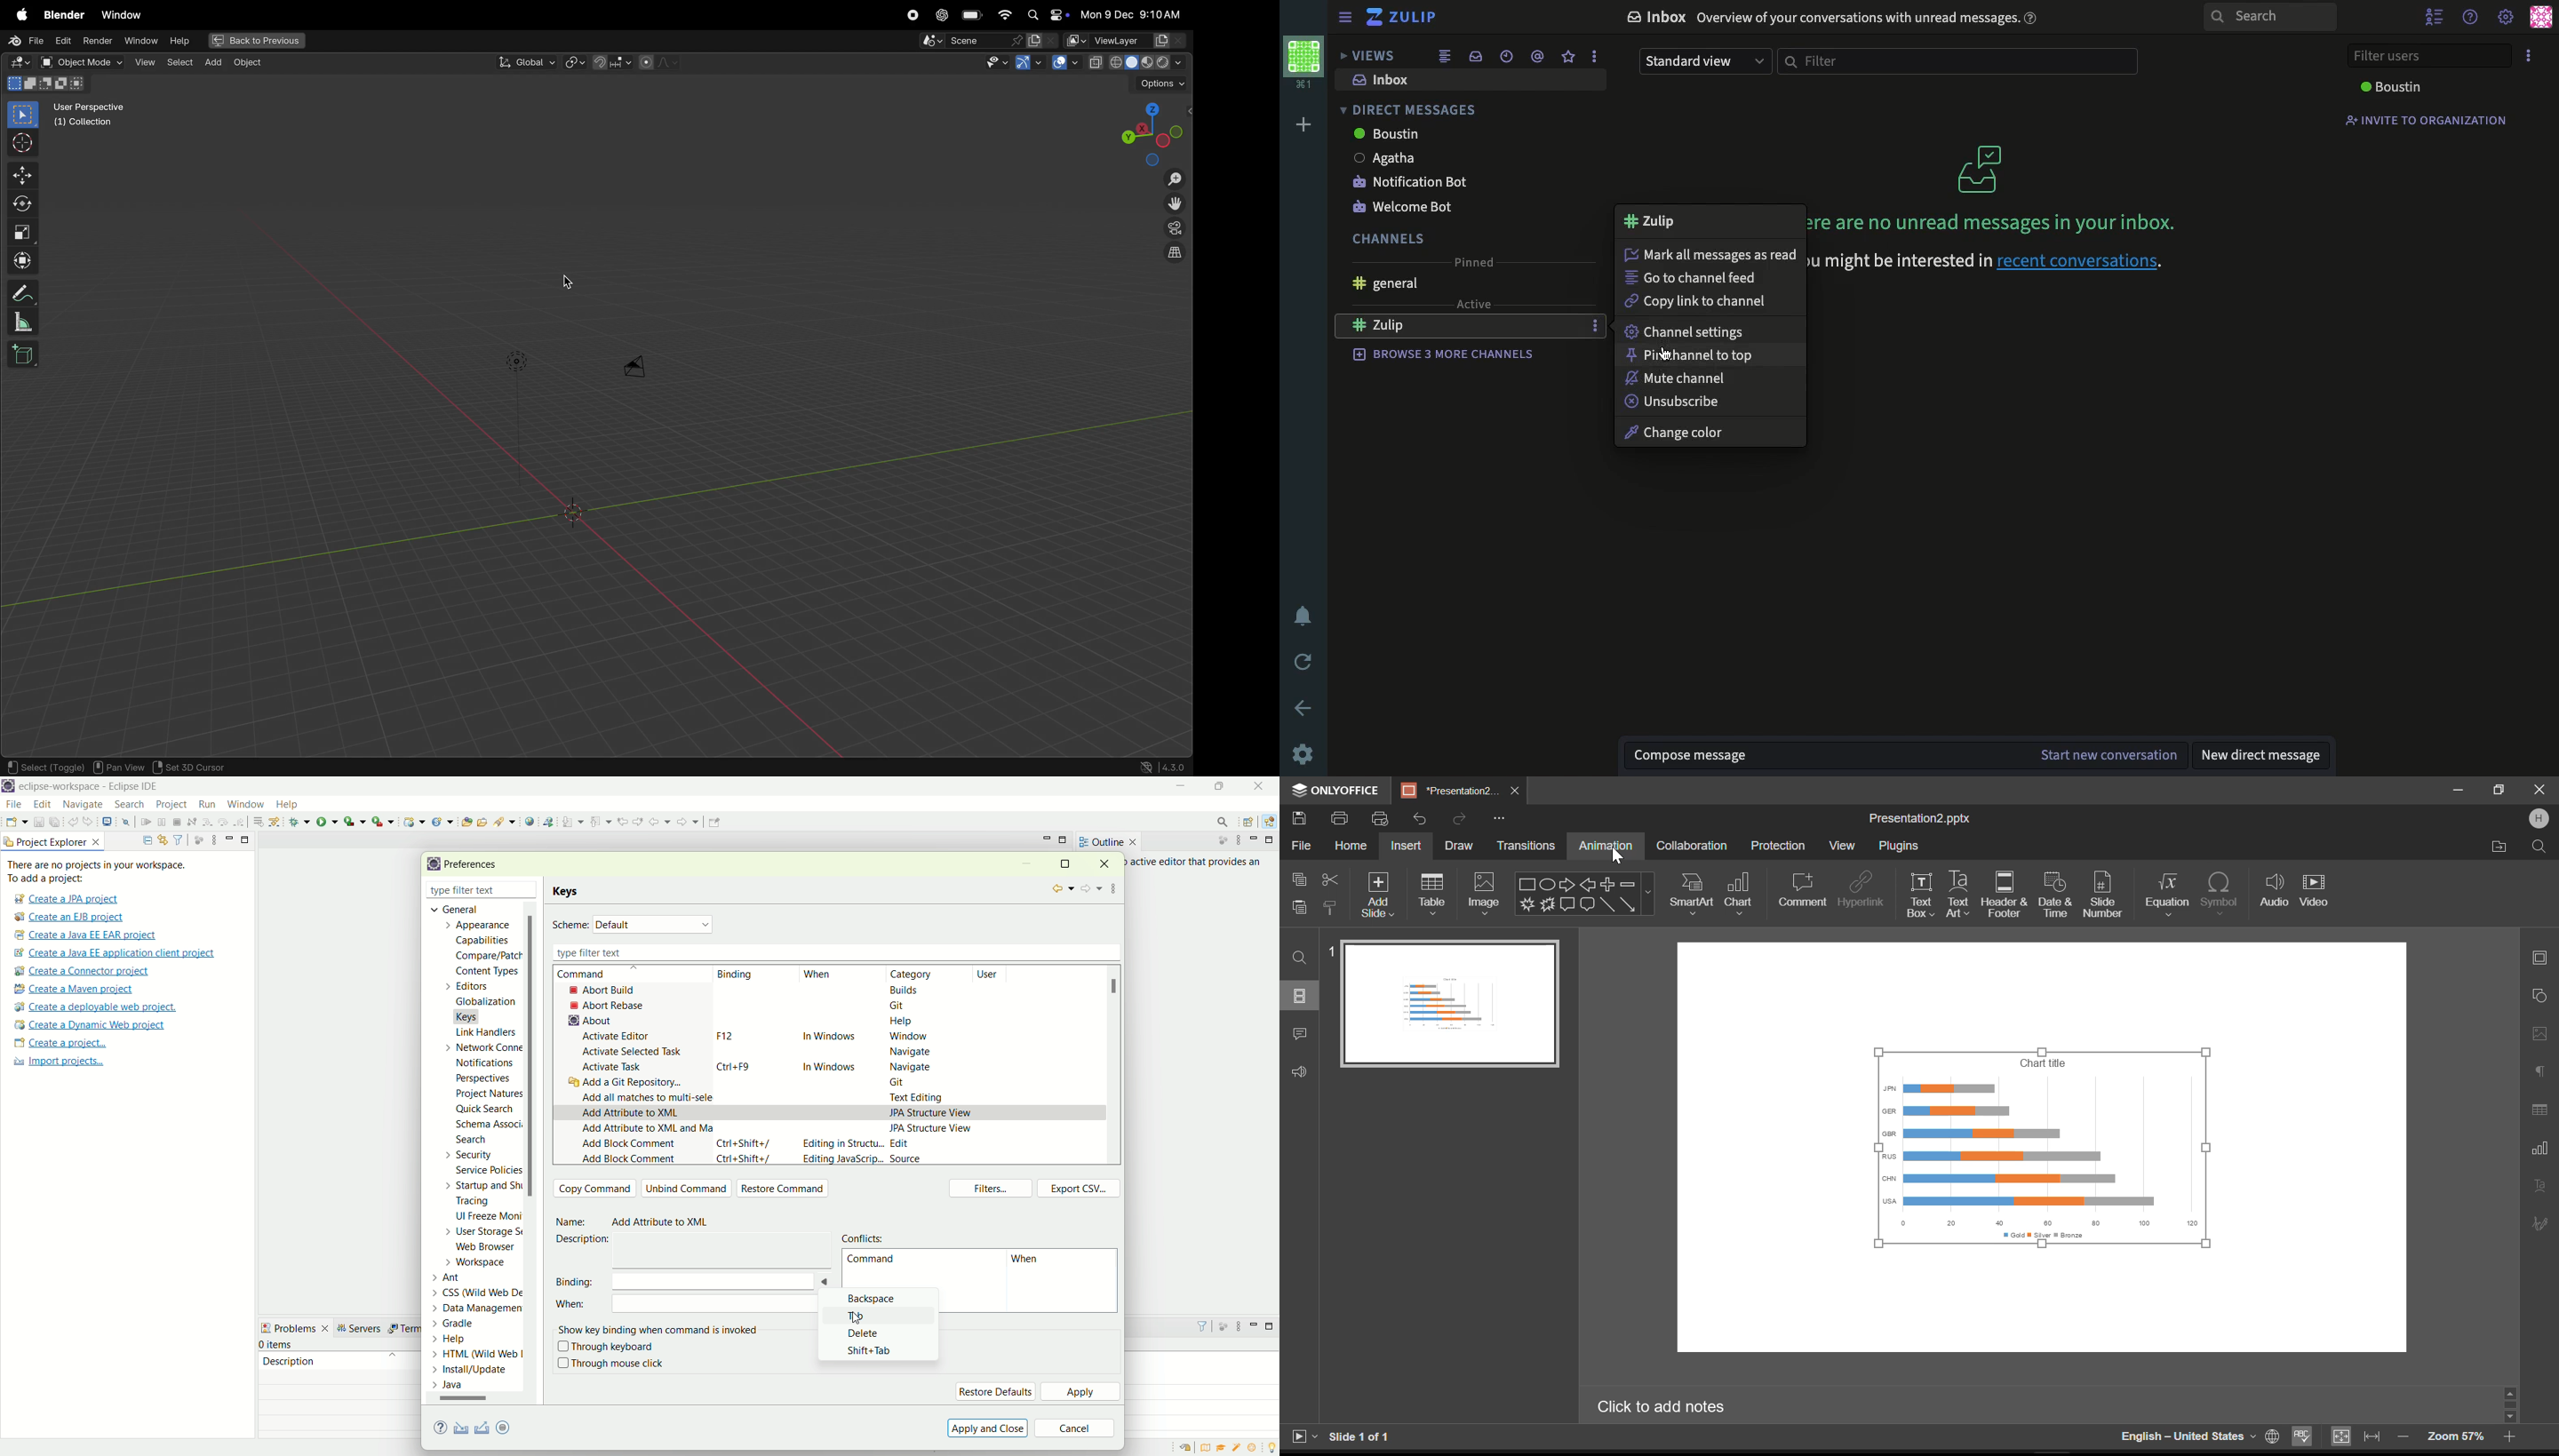  What do you see at coordinates (2394, 87) in the screenshot?
I see `Boustin` at bounding box center [2394, 87].